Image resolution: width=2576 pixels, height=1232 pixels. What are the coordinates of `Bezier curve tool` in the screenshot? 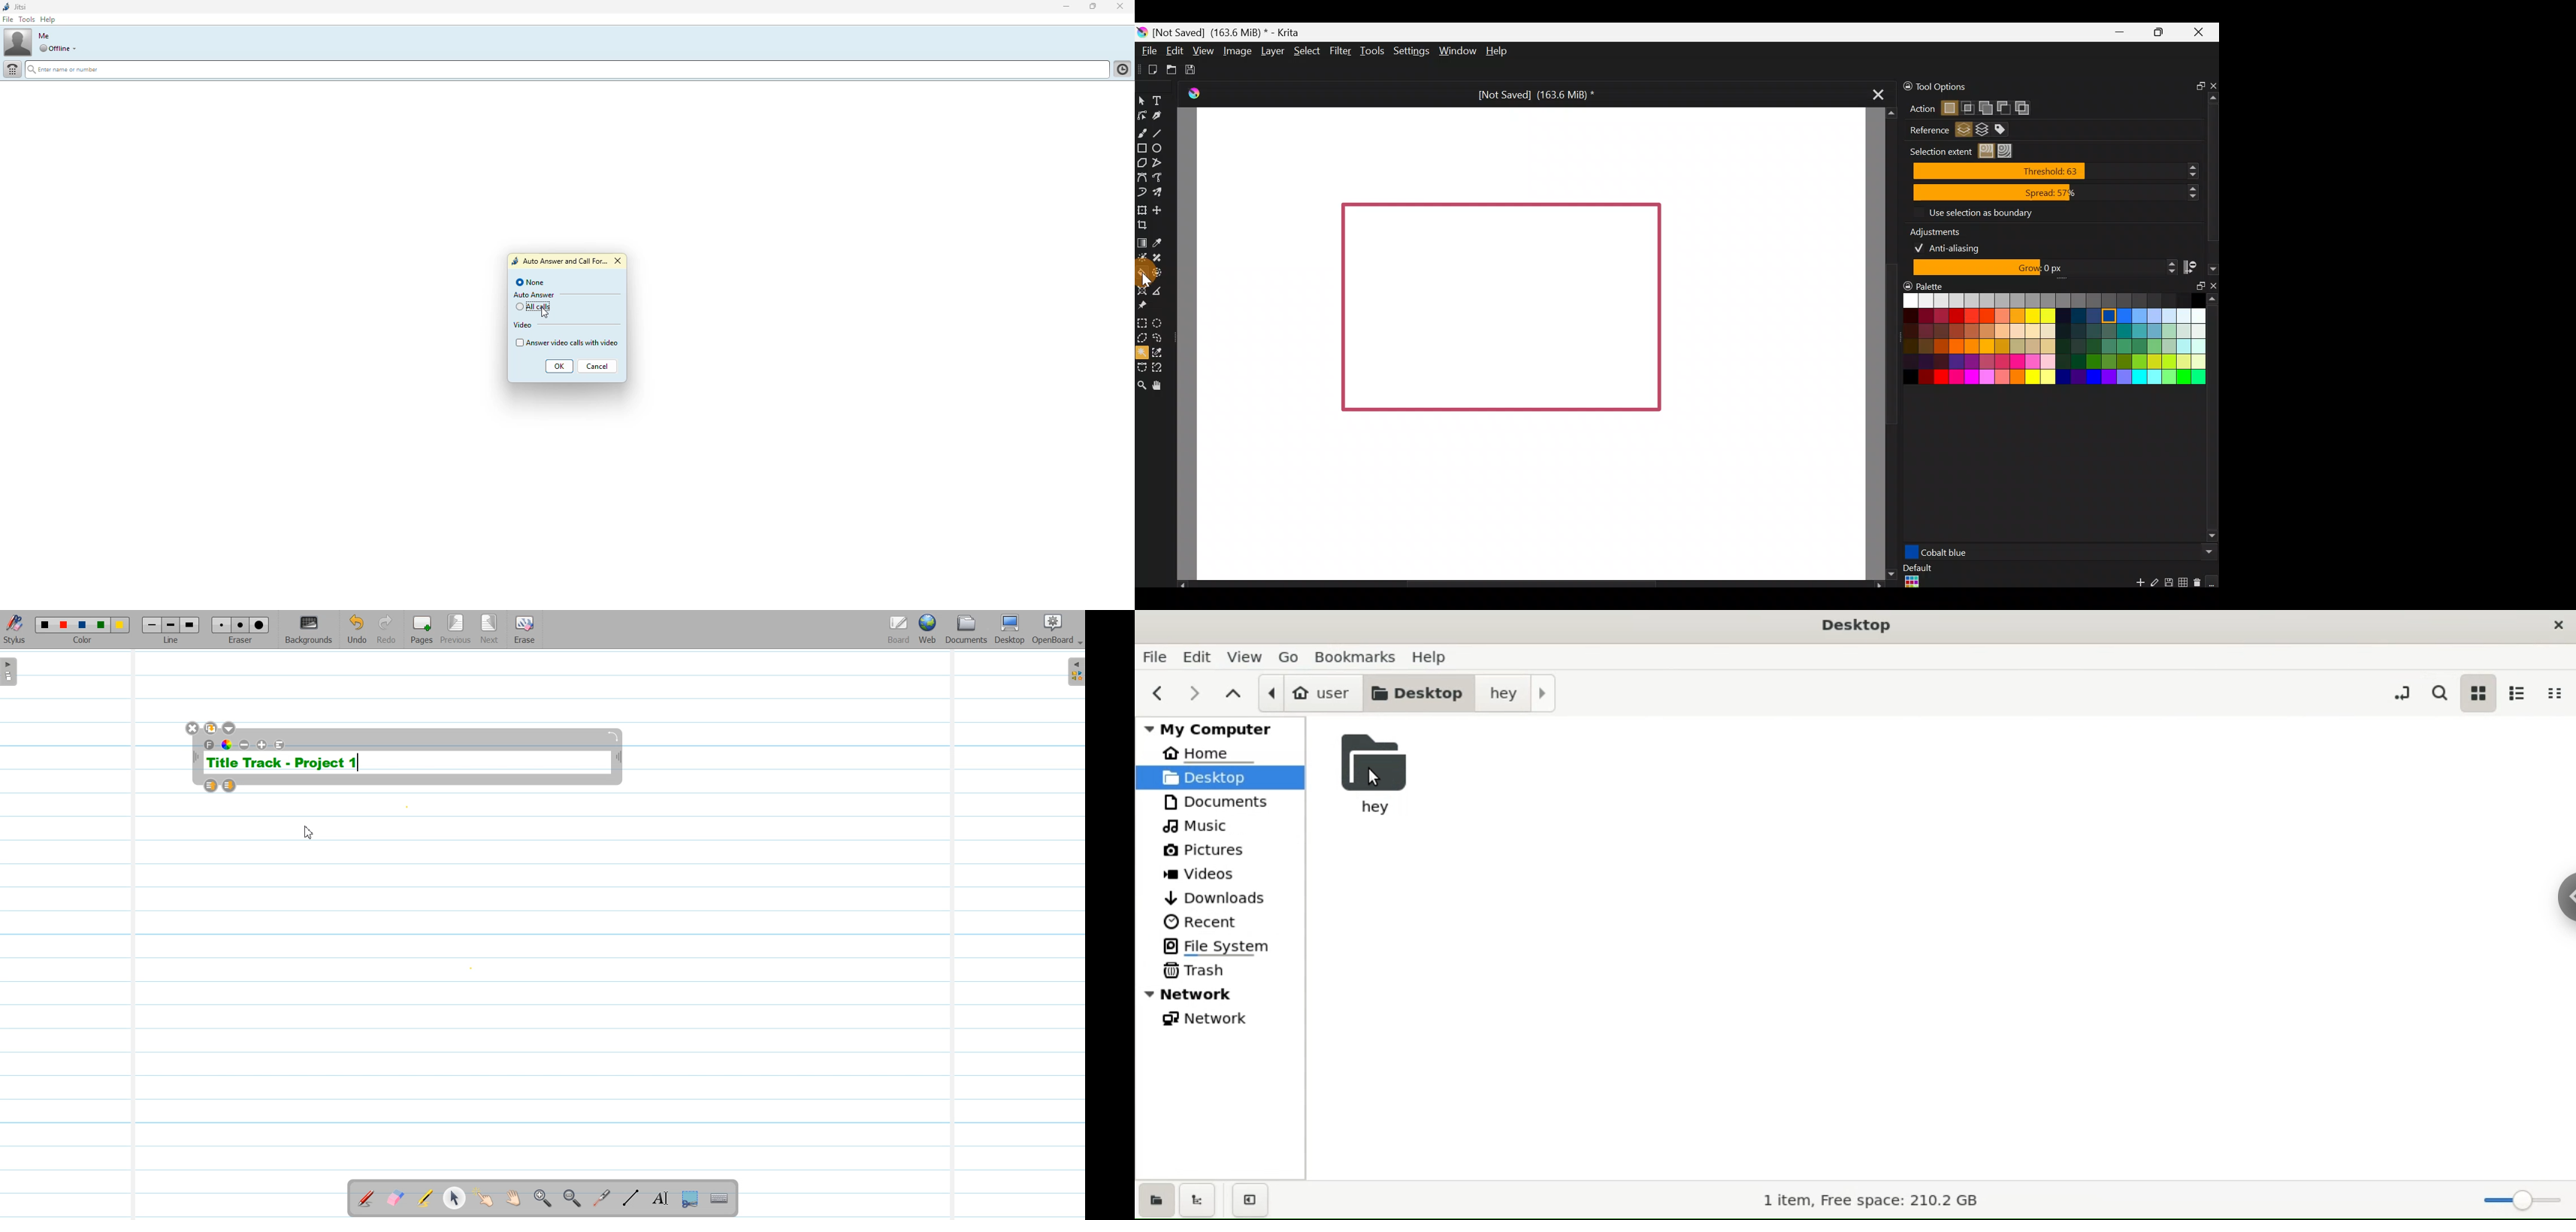 It's located at (1141, 176).